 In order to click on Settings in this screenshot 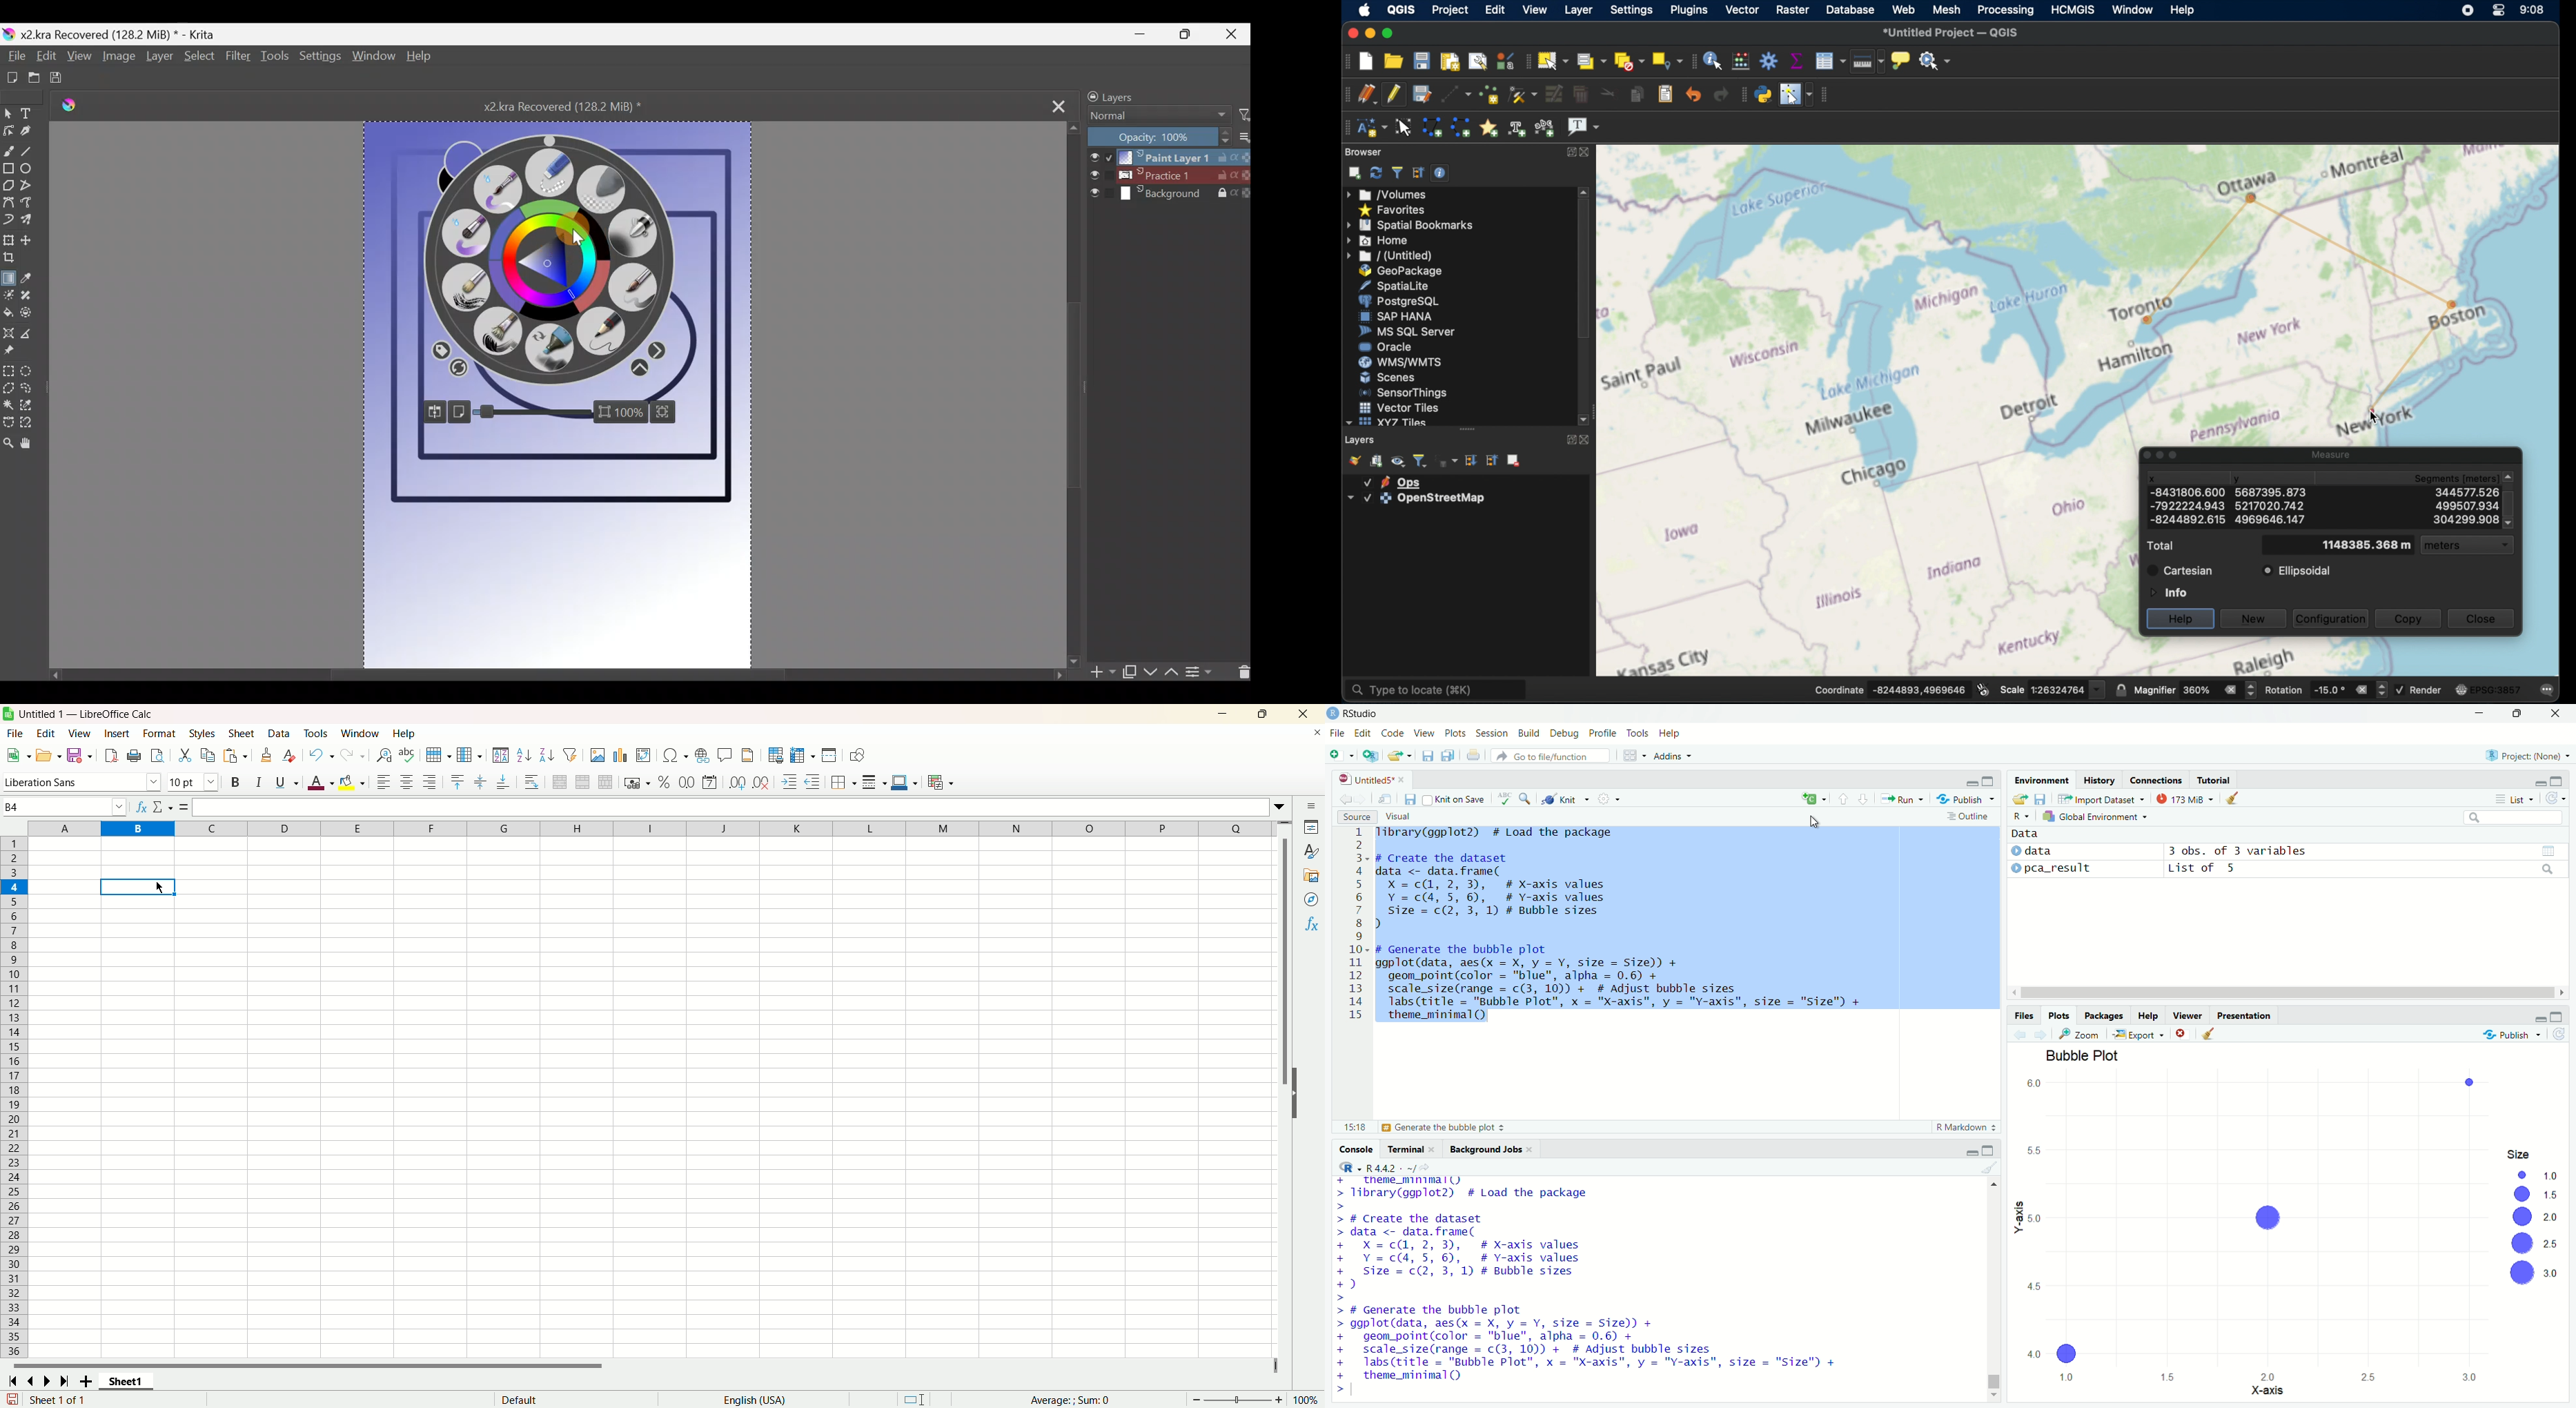, I will do `click(321, 60)`.